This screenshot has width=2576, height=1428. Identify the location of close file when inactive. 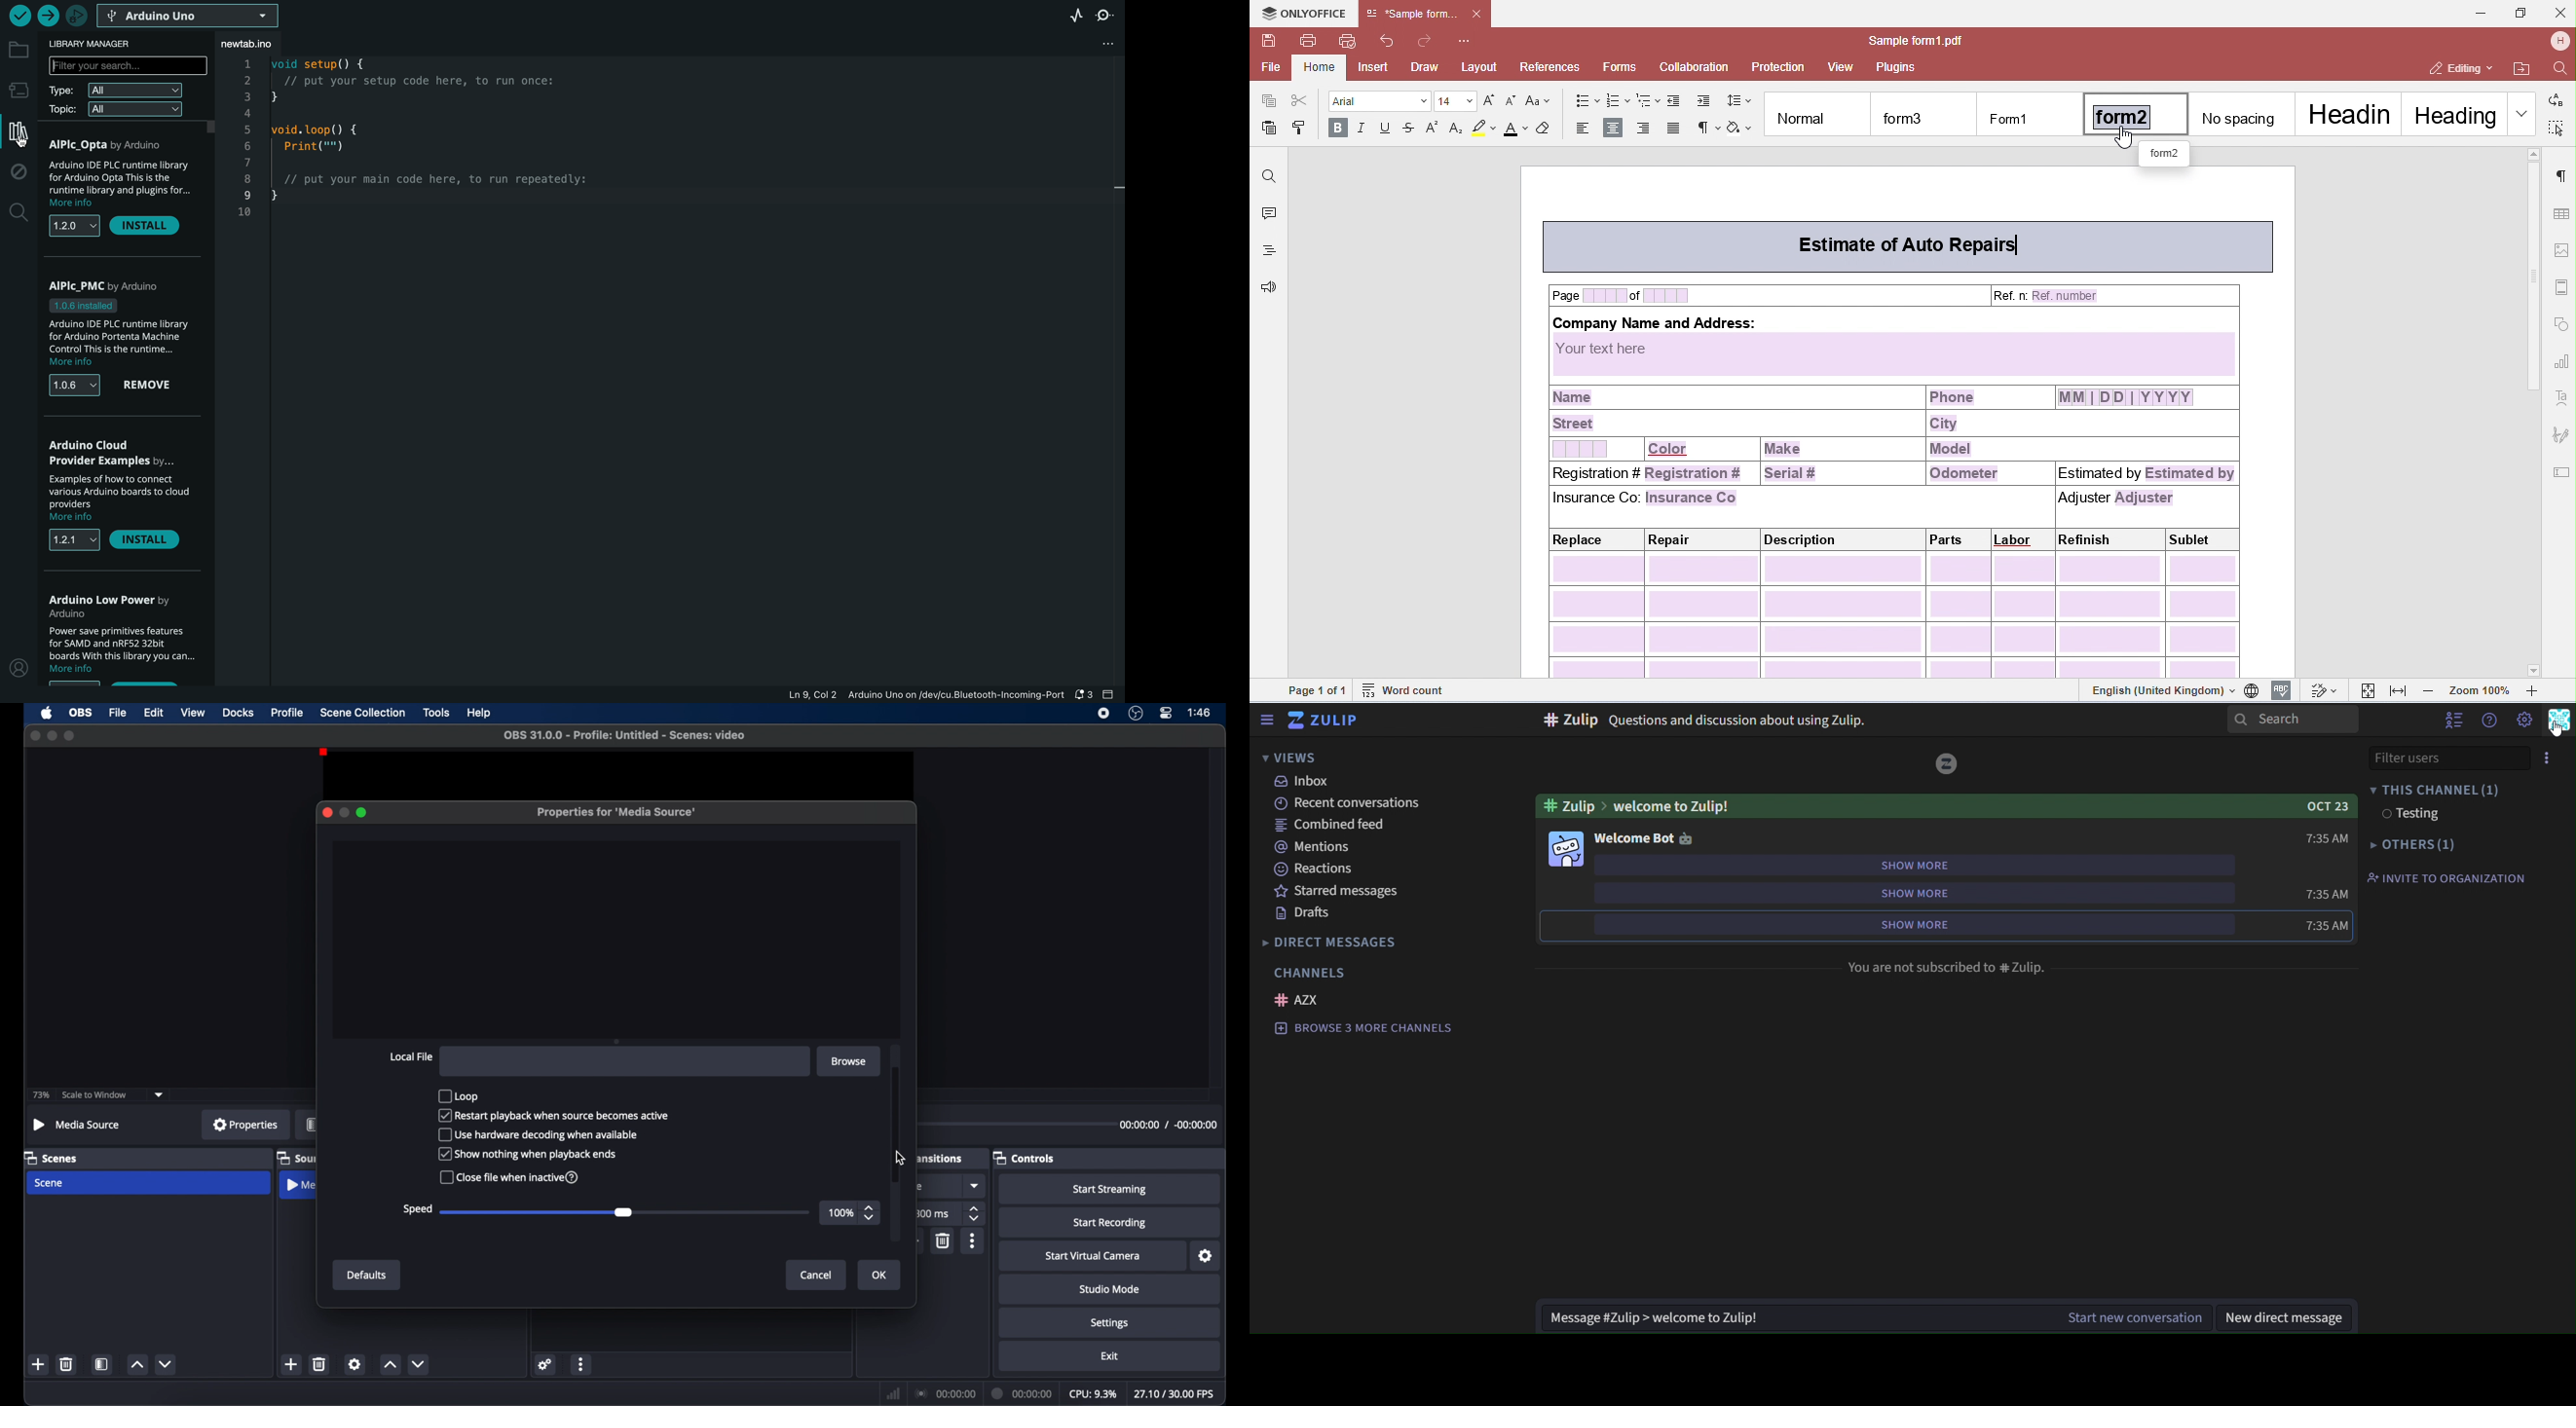
(508, 1177).